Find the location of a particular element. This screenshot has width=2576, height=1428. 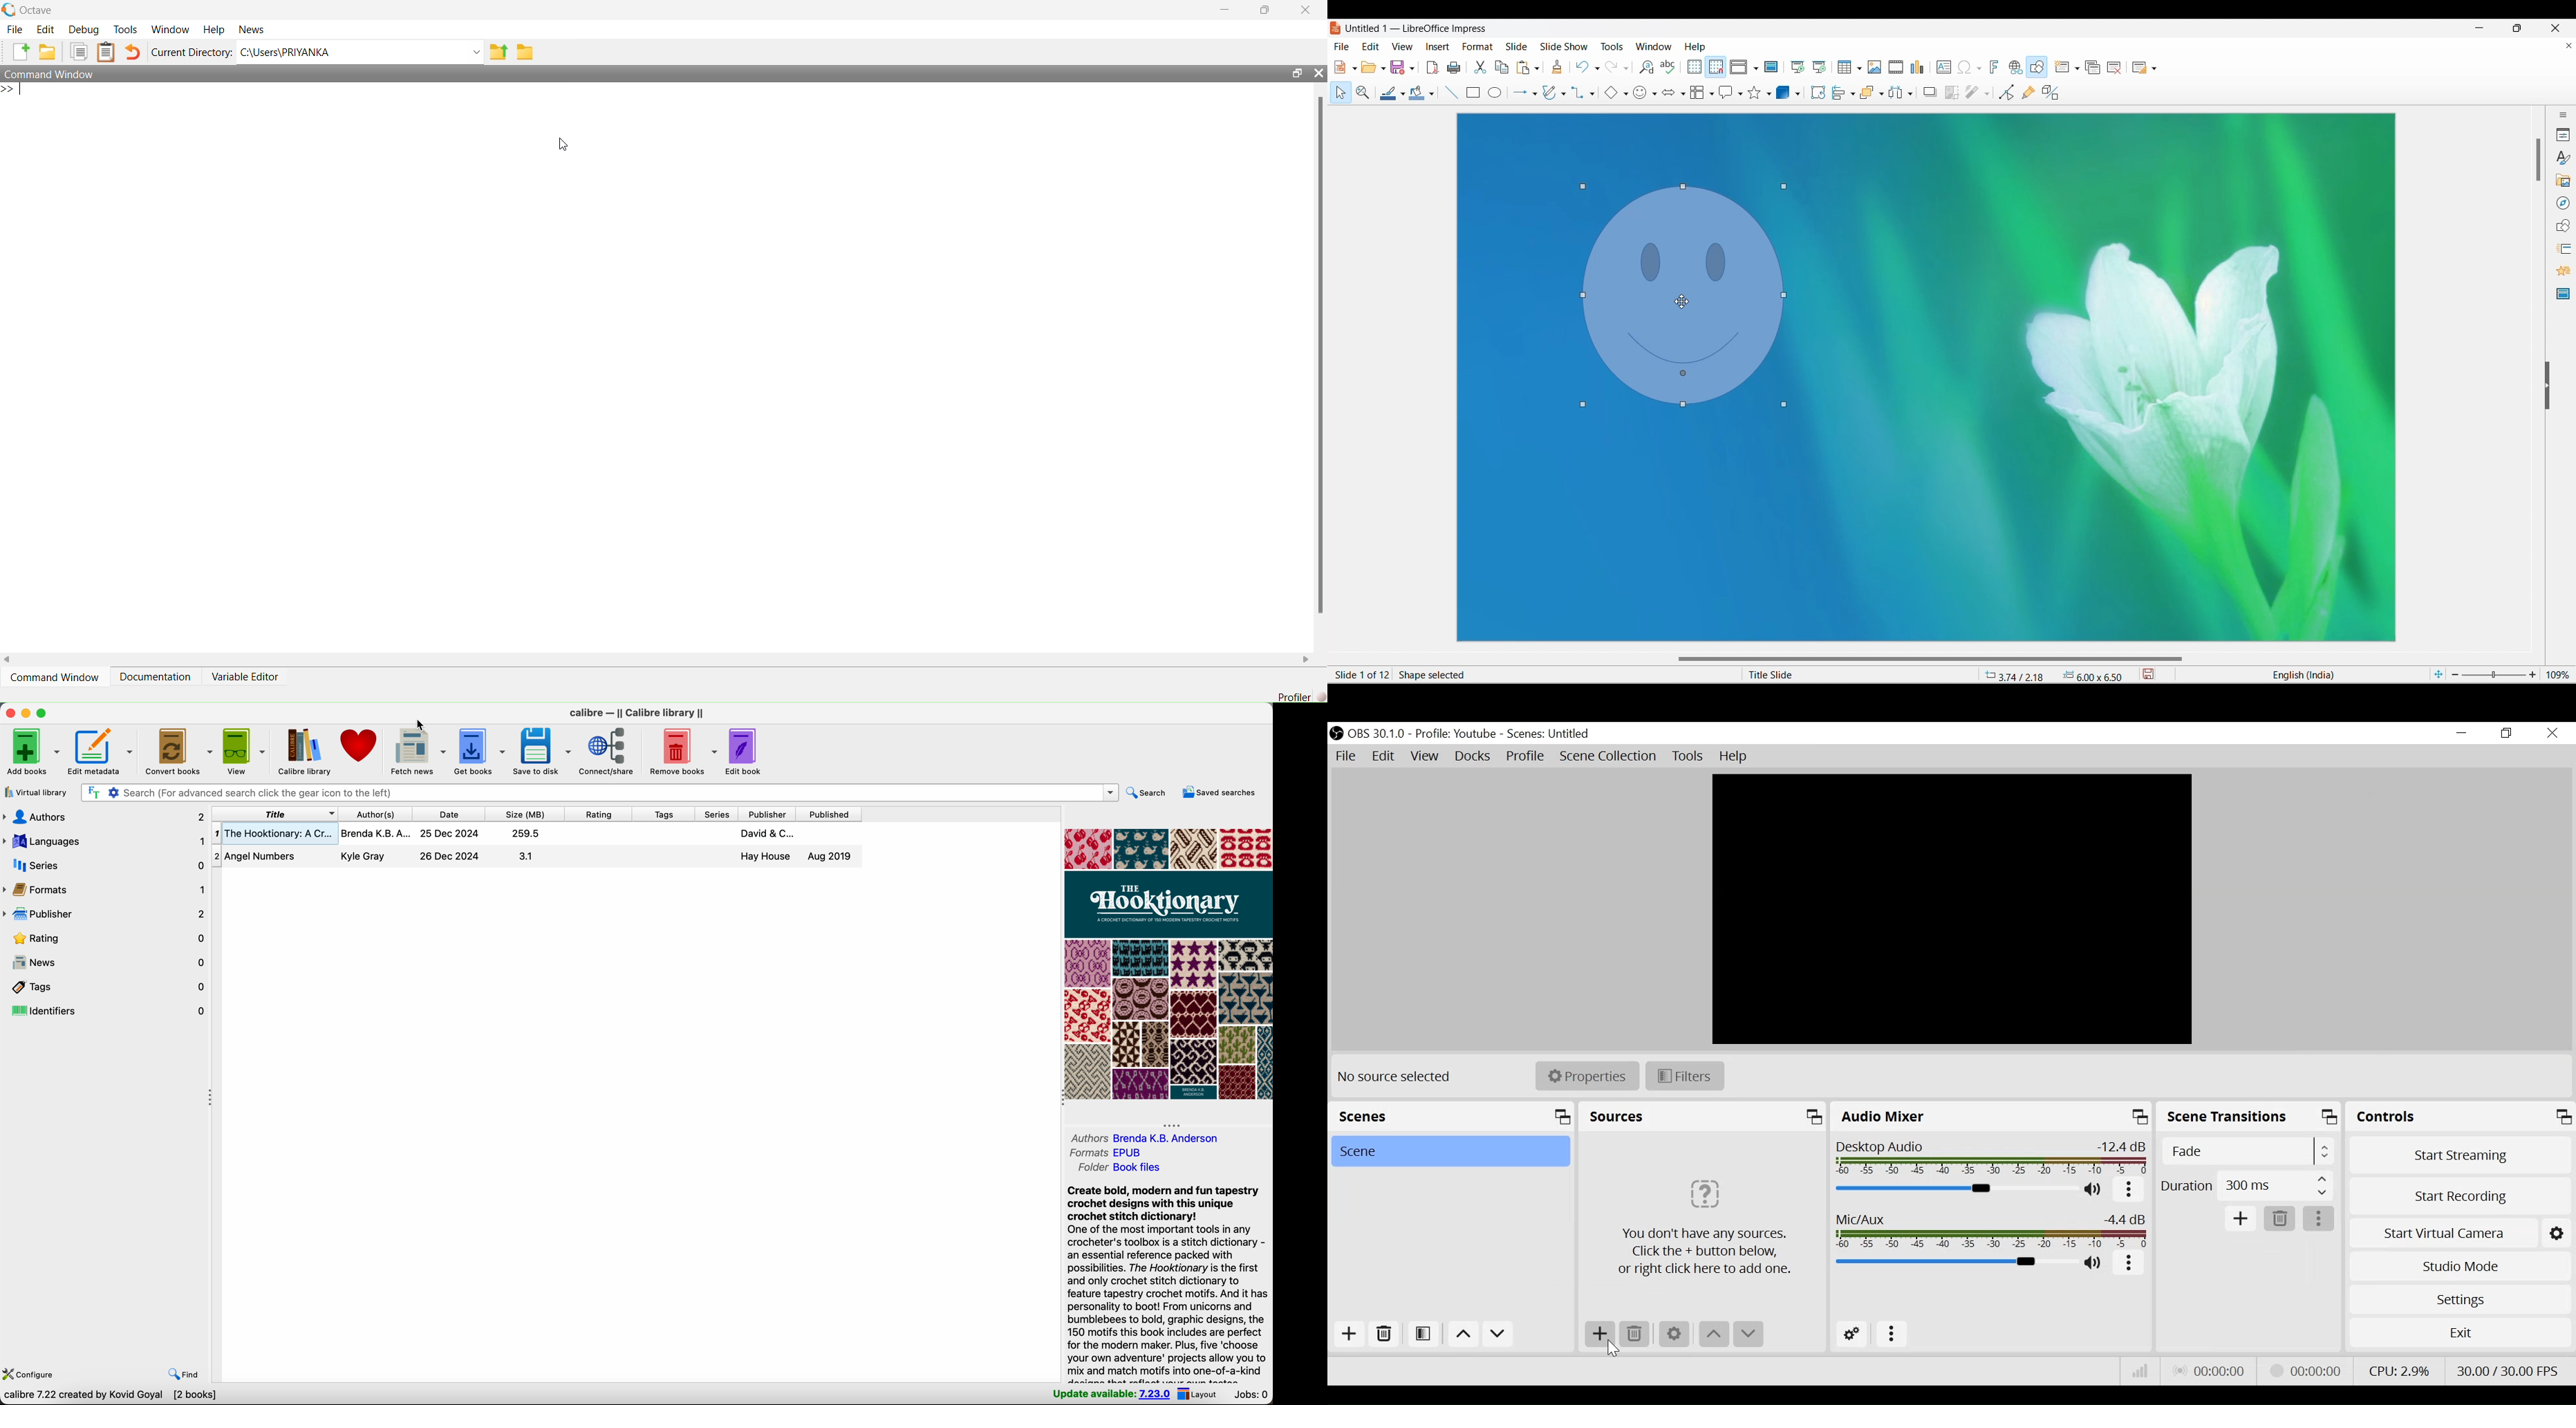

Profile is located at coordinates (1526, 756).